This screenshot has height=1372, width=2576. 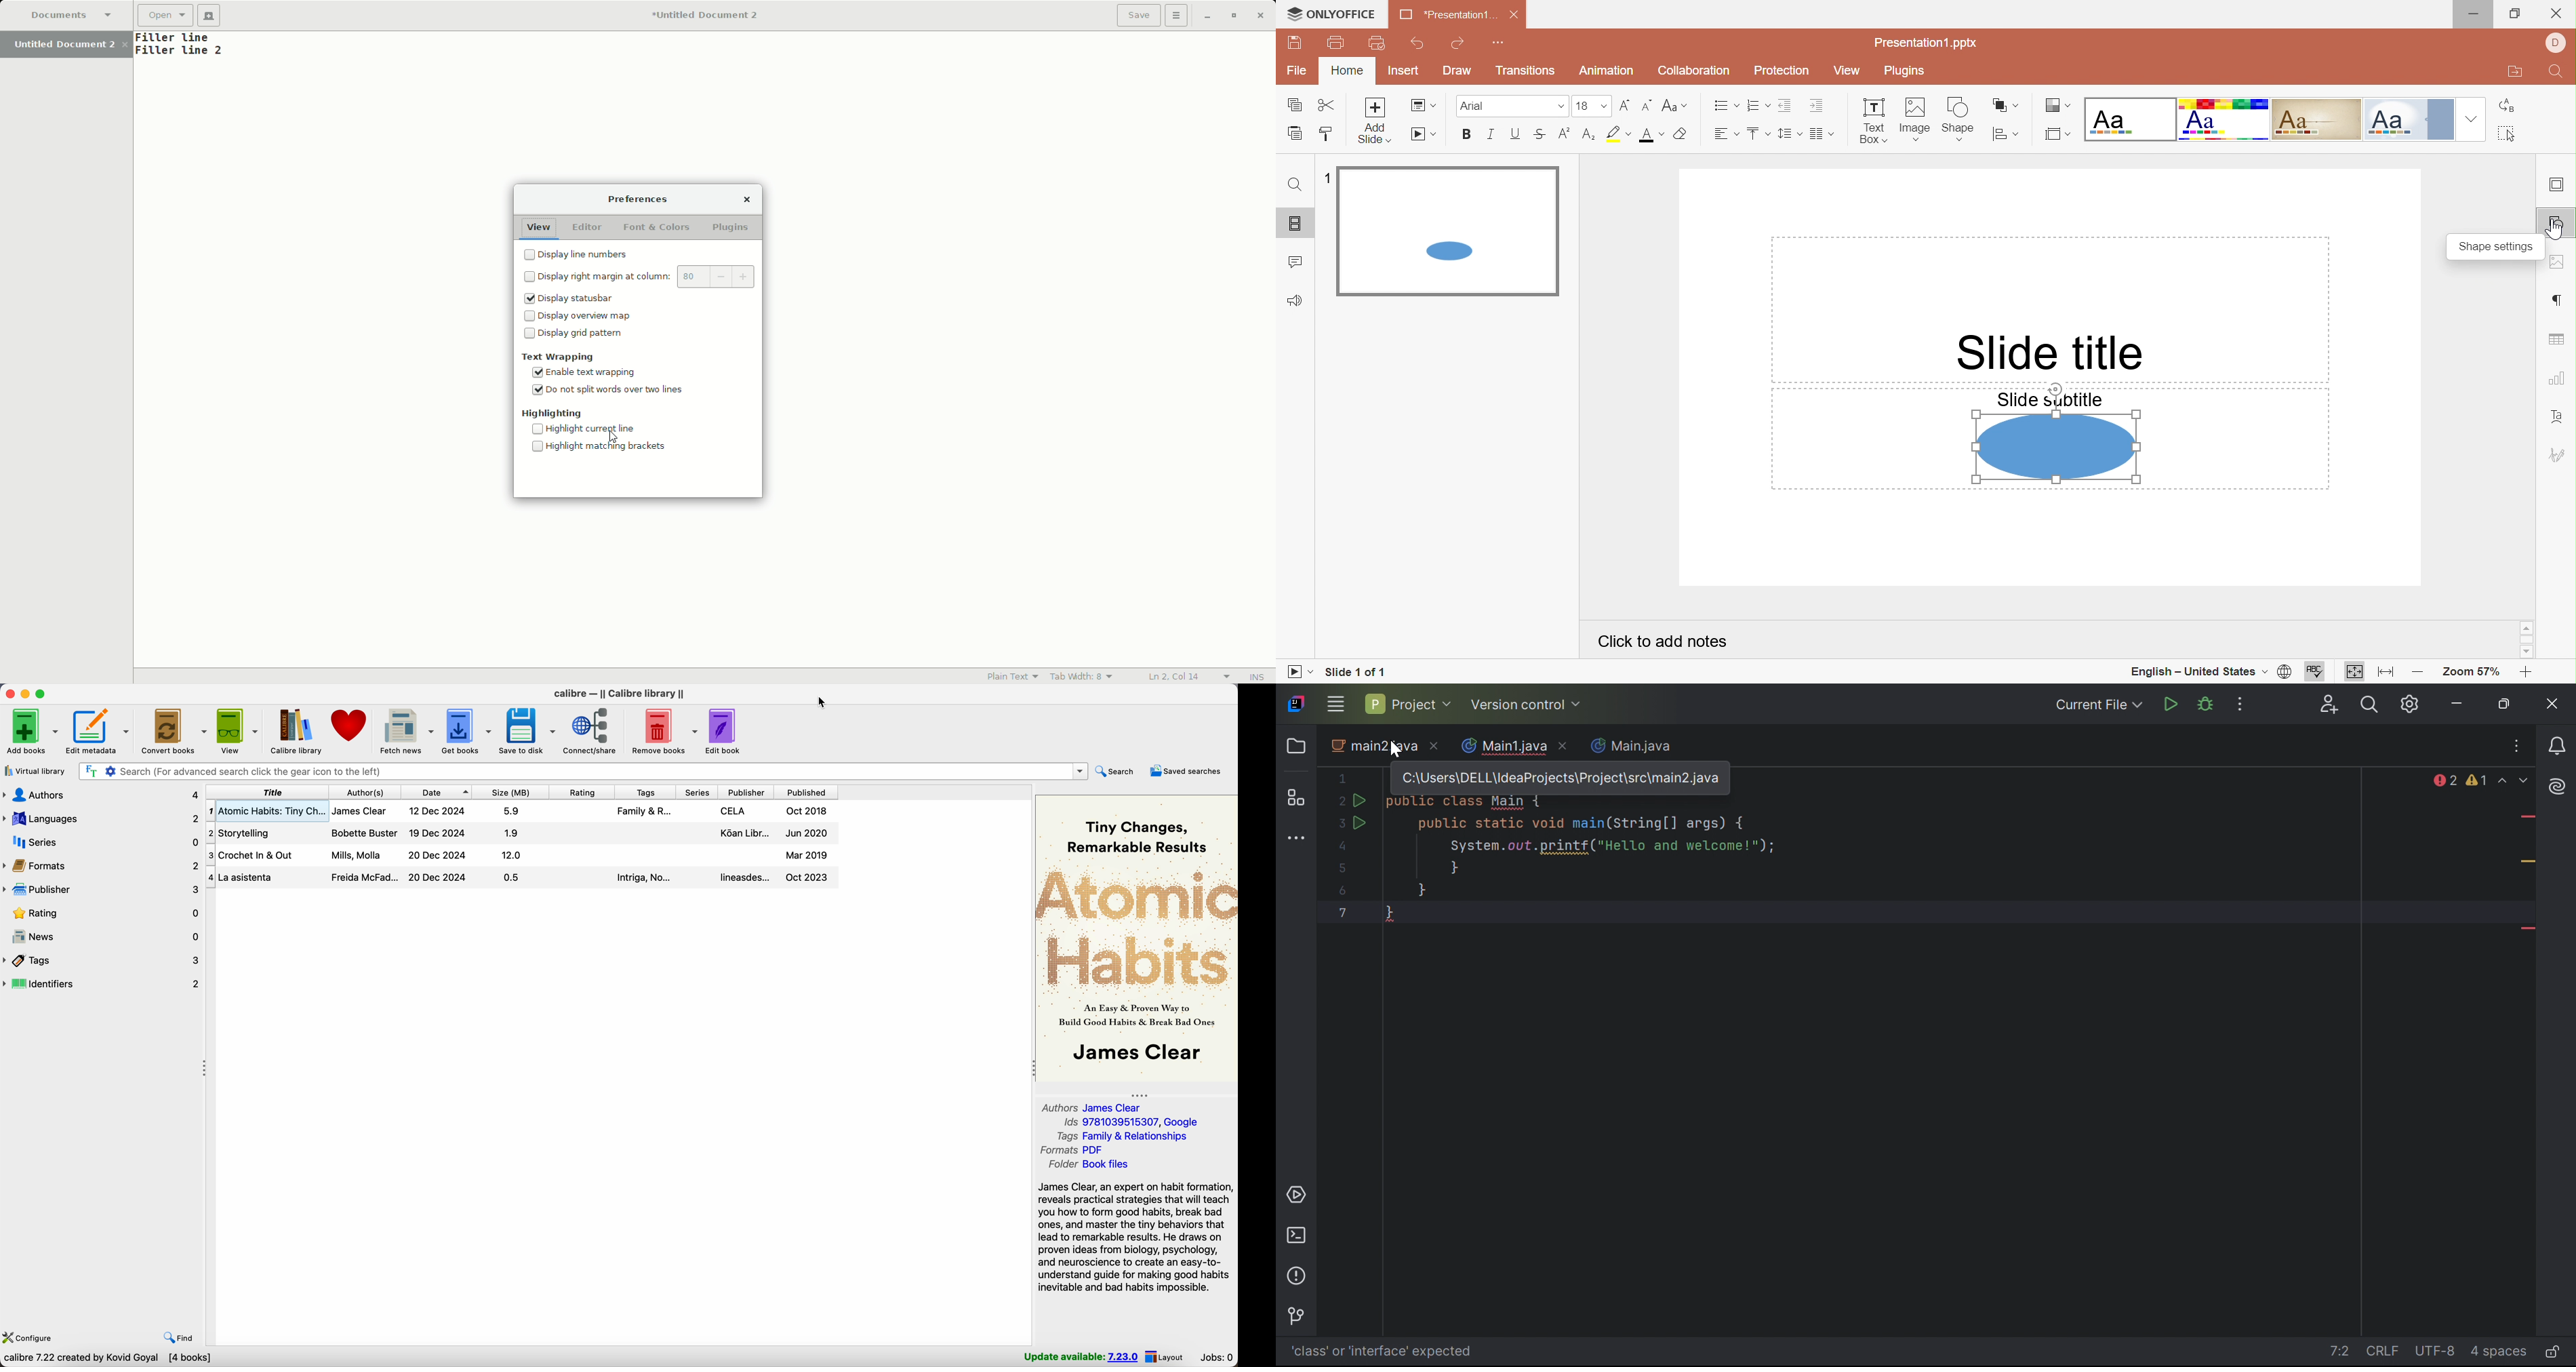 I want to click on search bar, so click(x=583, y=771).